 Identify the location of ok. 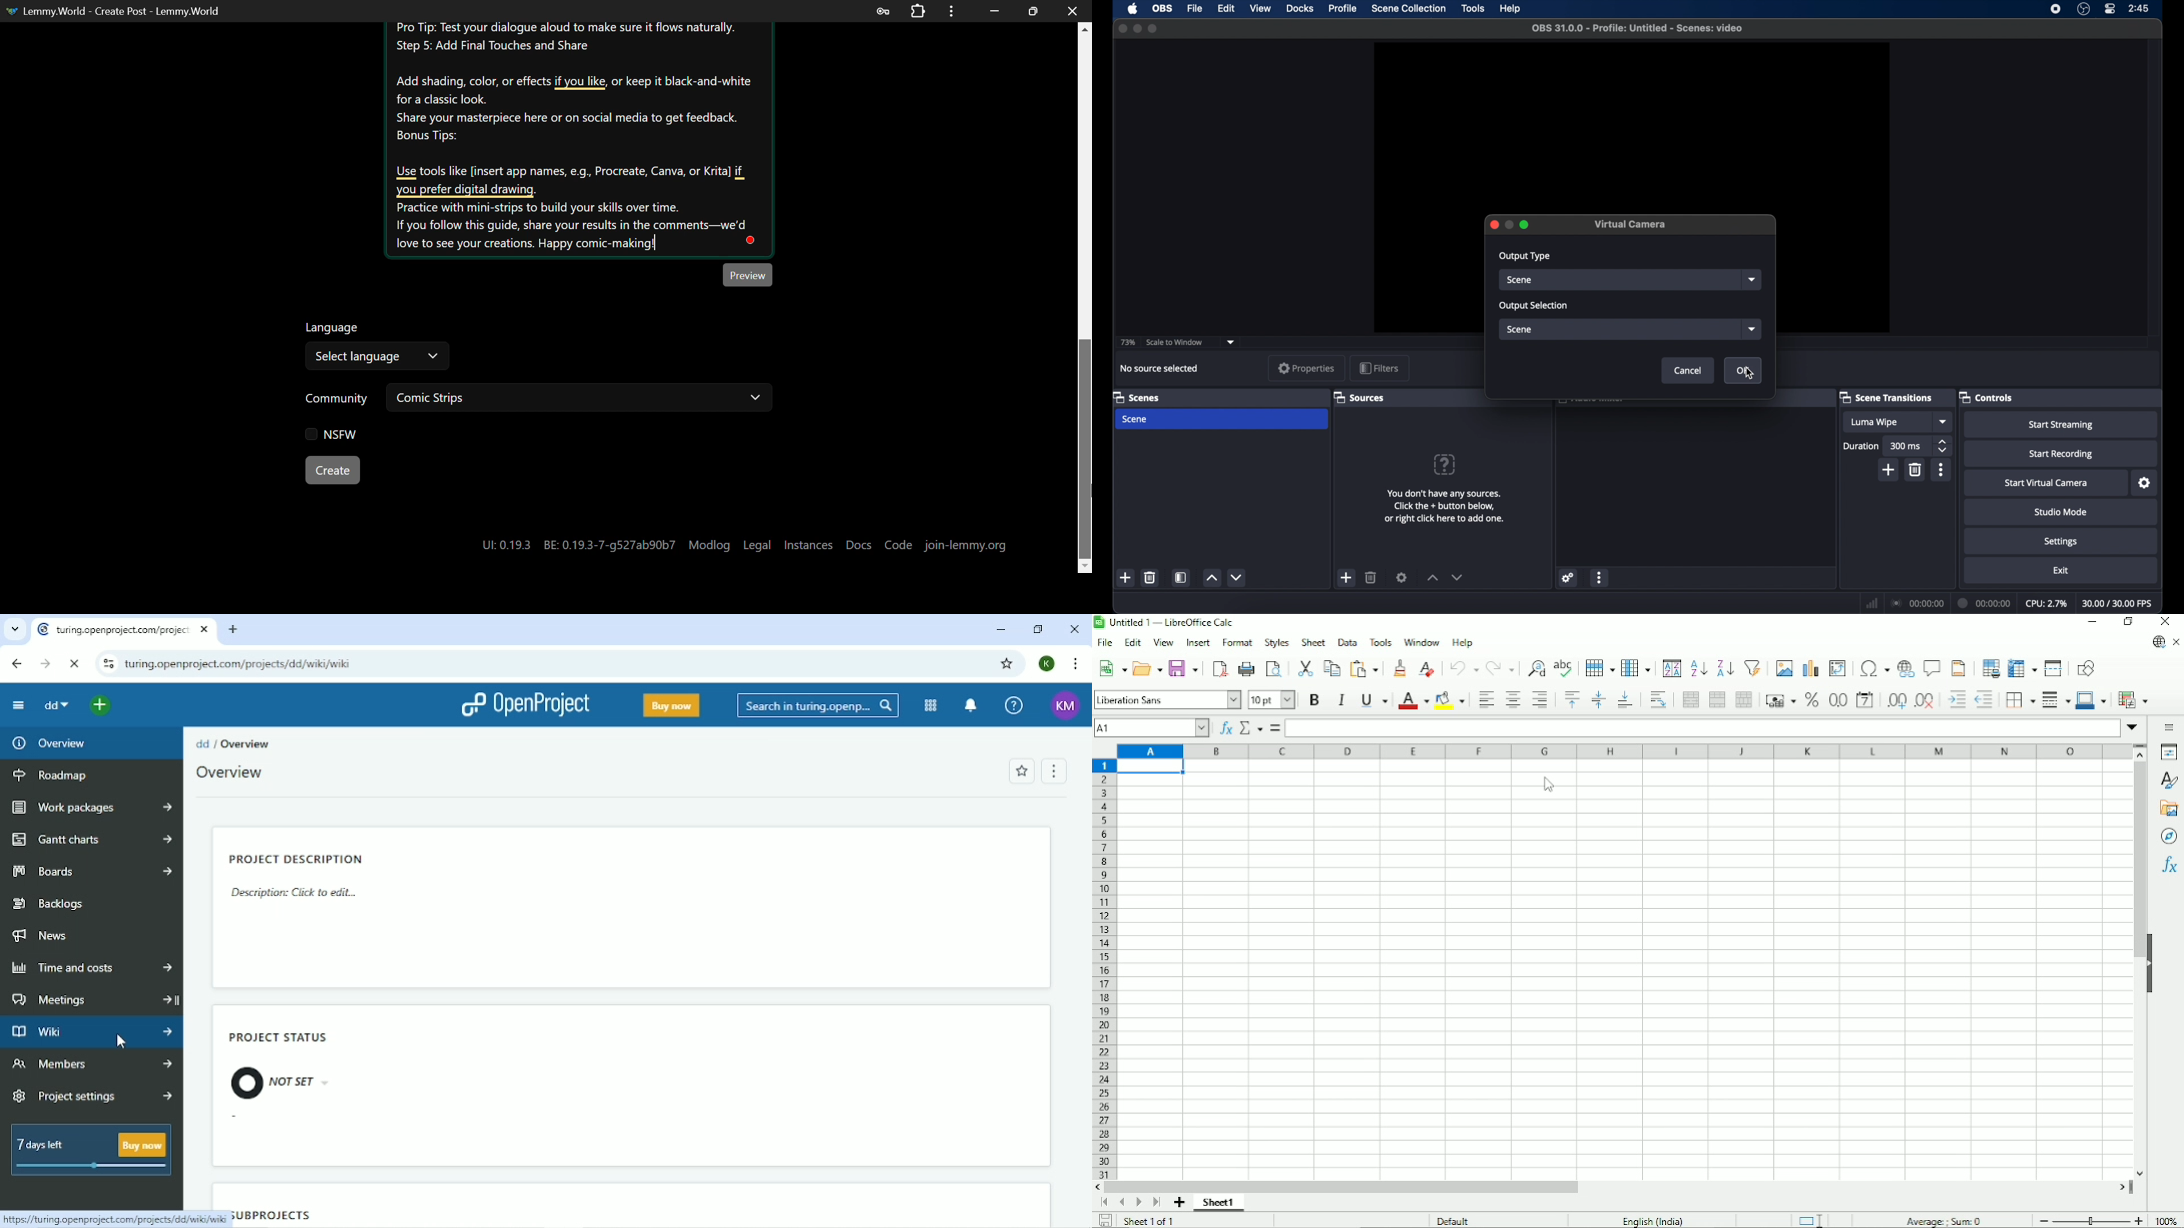
(1743, 370).